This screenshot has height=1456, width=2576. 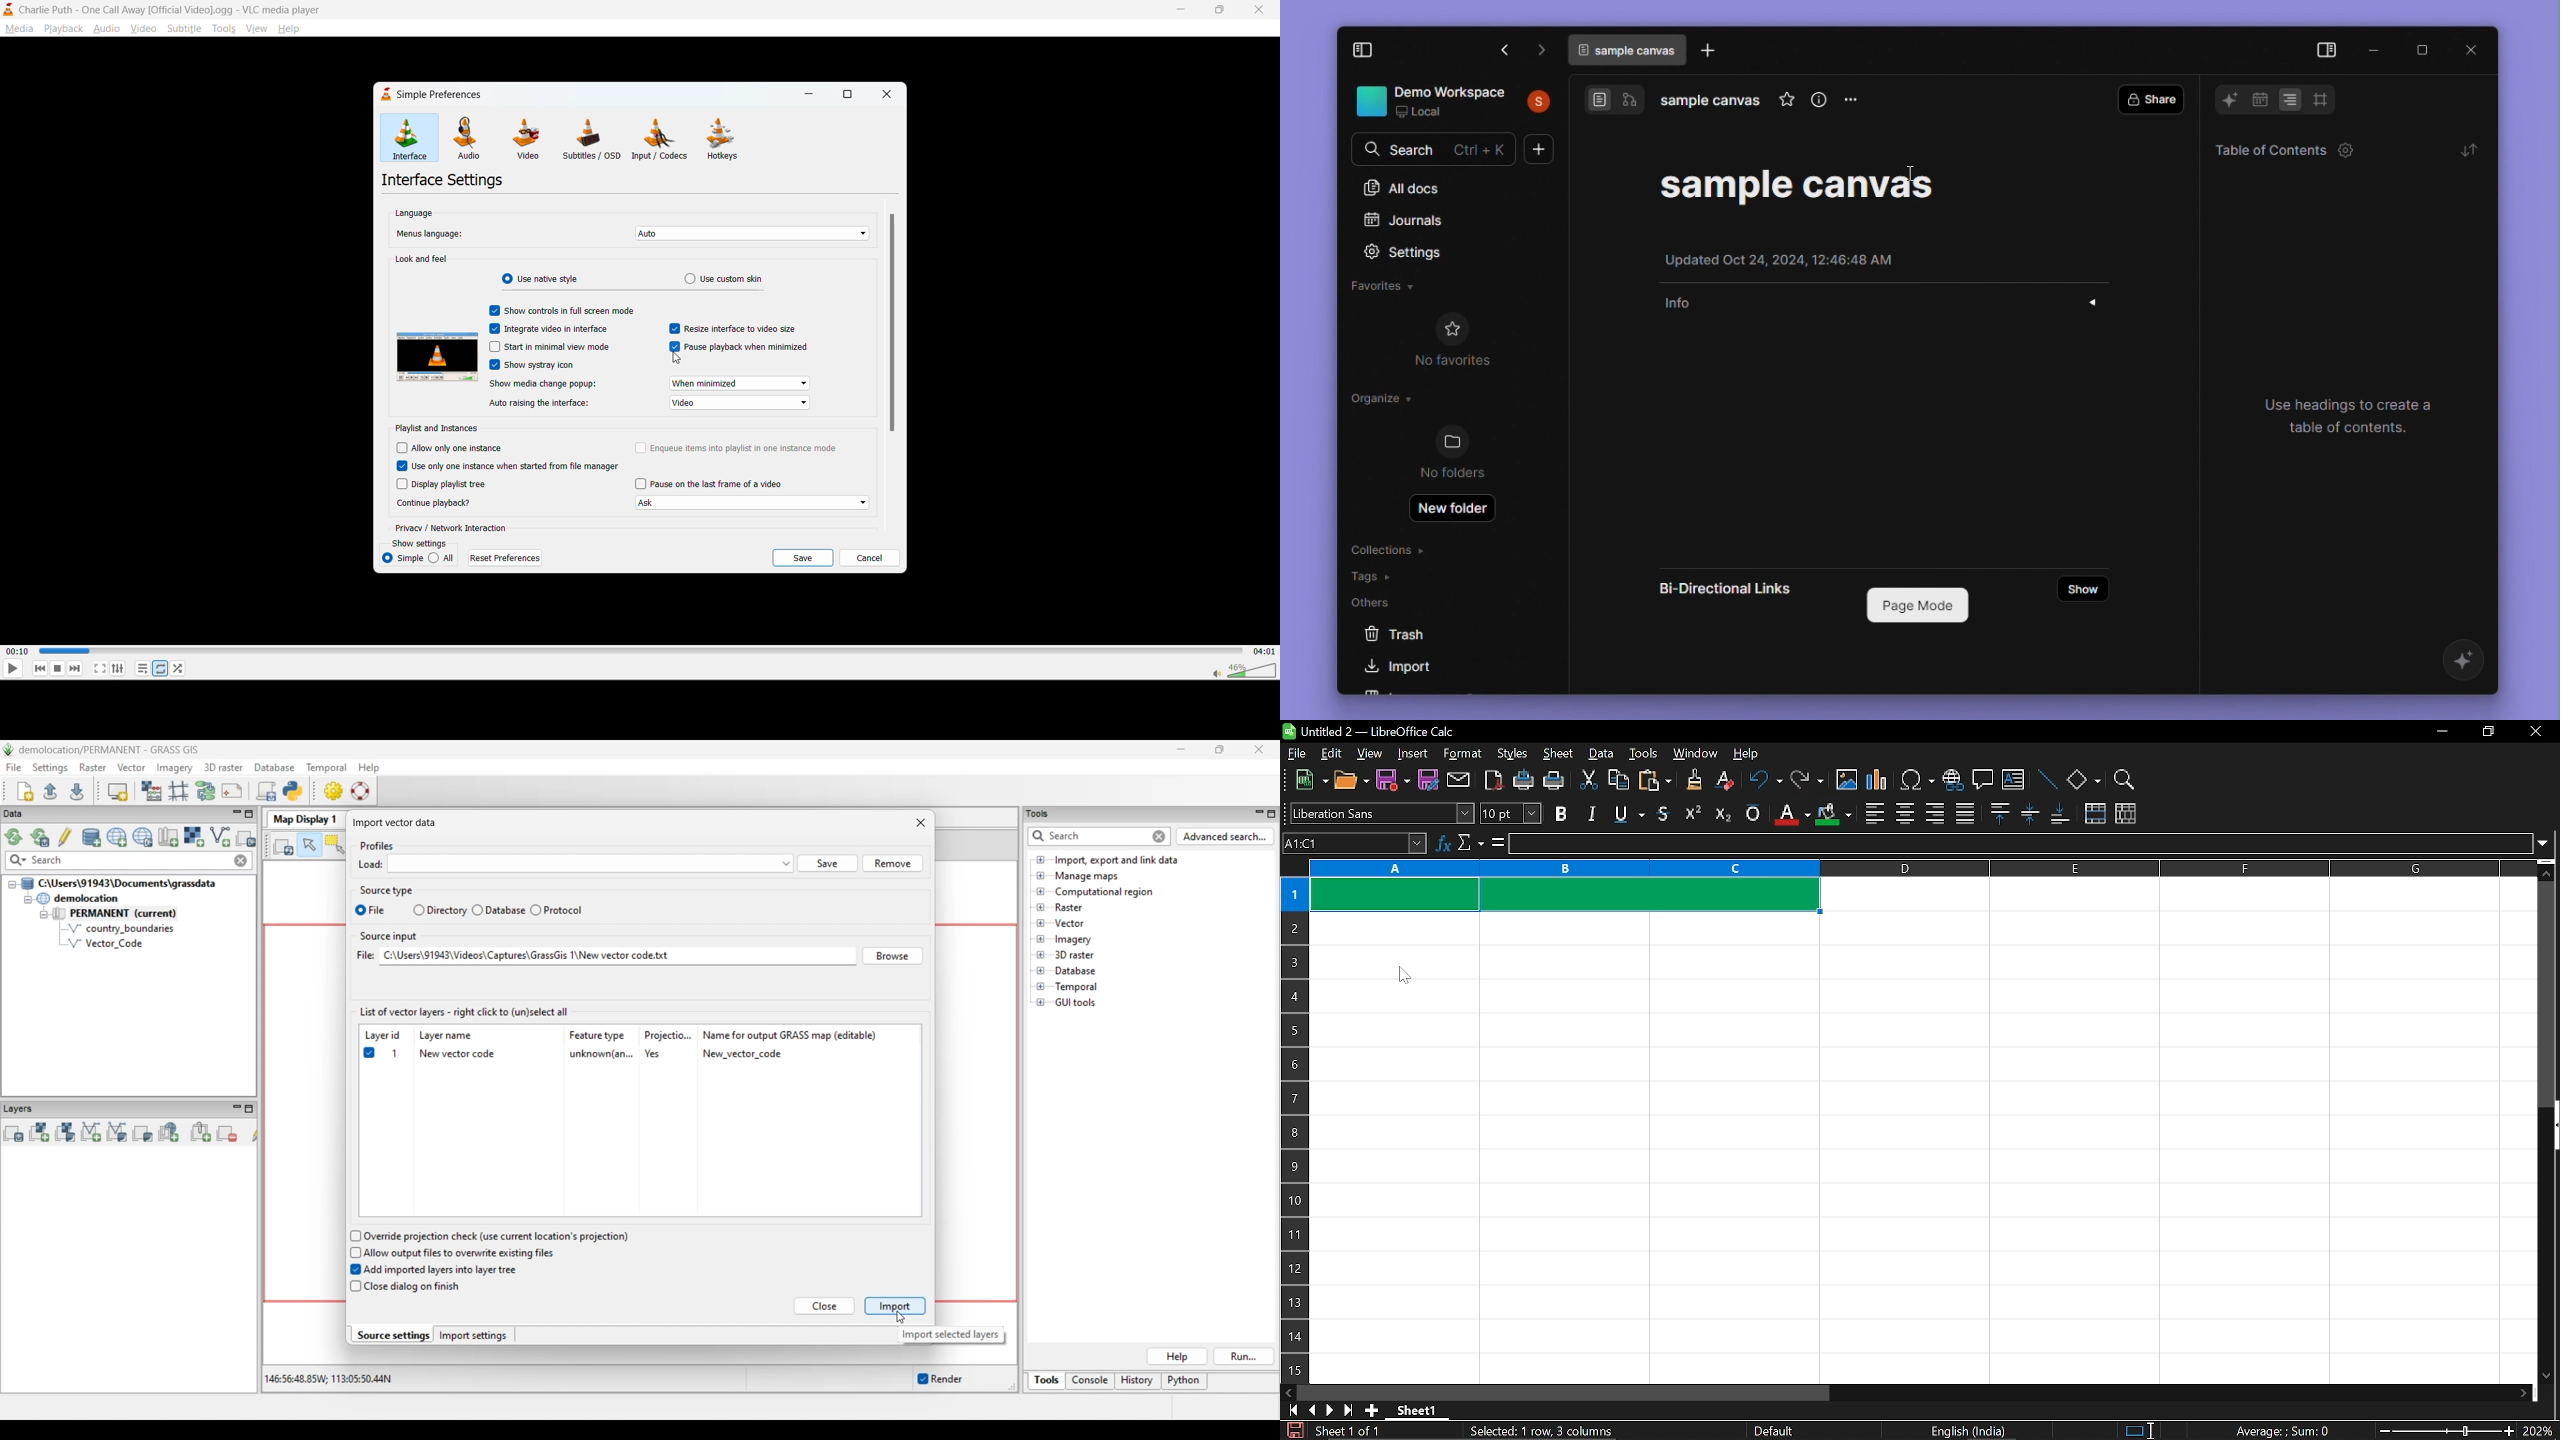 What do you see at coordinates (441, 181) in the screenshot?
I see `interface settings` at bounding box center [441, 181].